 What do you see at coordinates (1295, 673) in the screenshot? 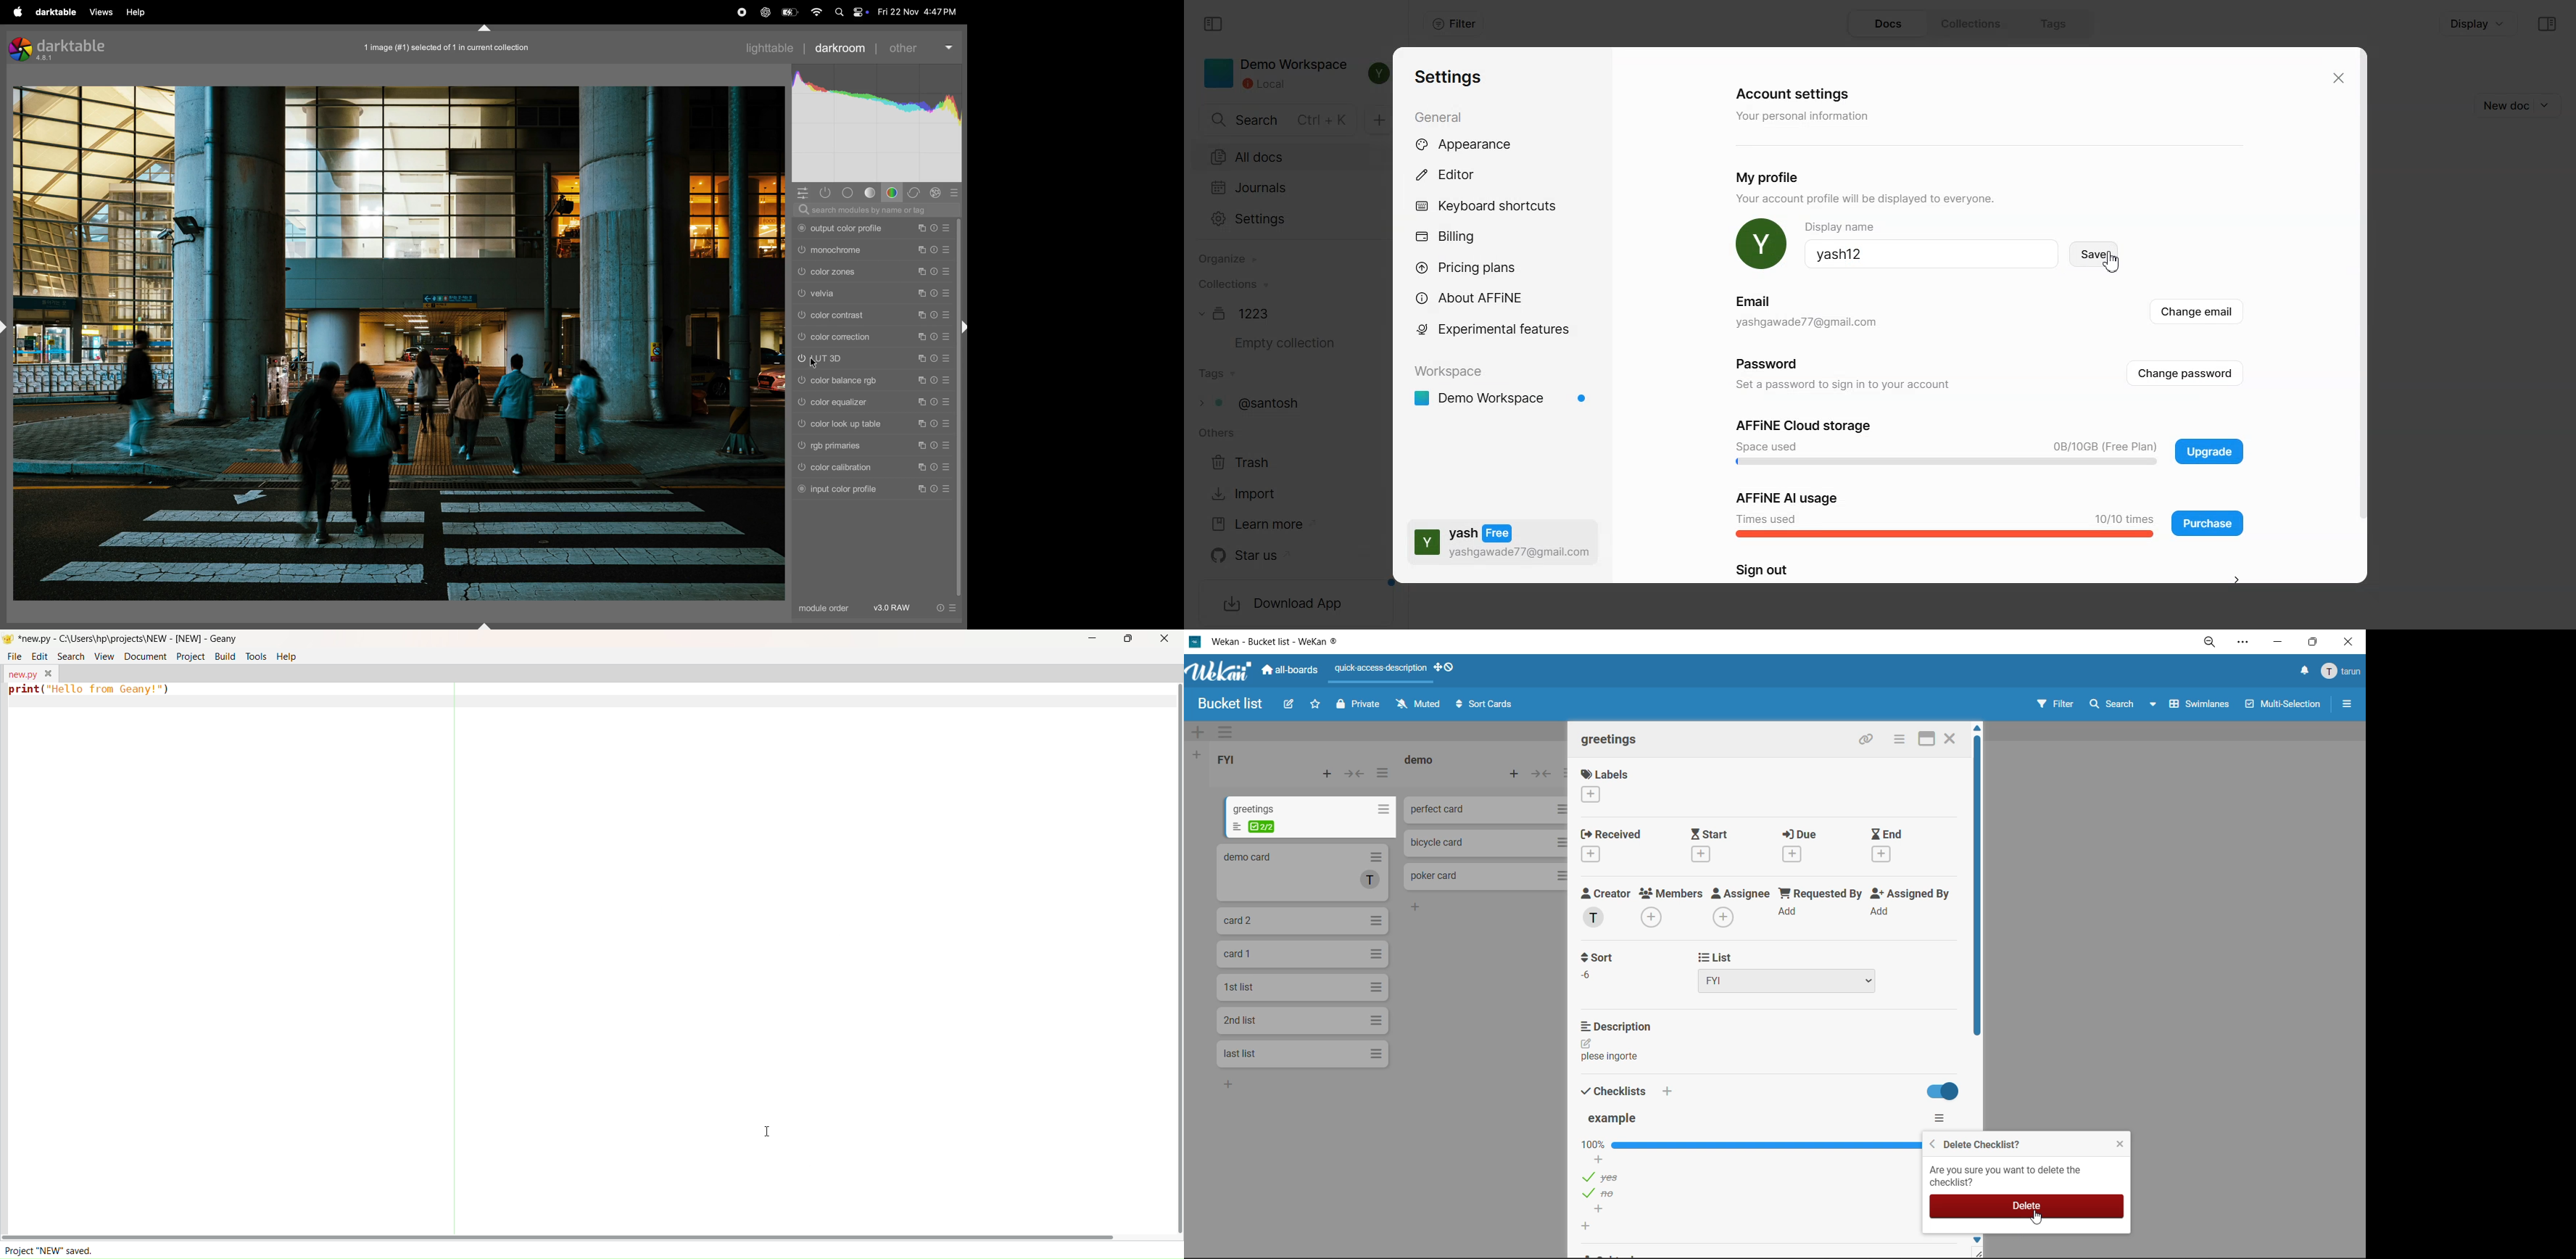
I see `all boards` at bounding box center [1295, 673].